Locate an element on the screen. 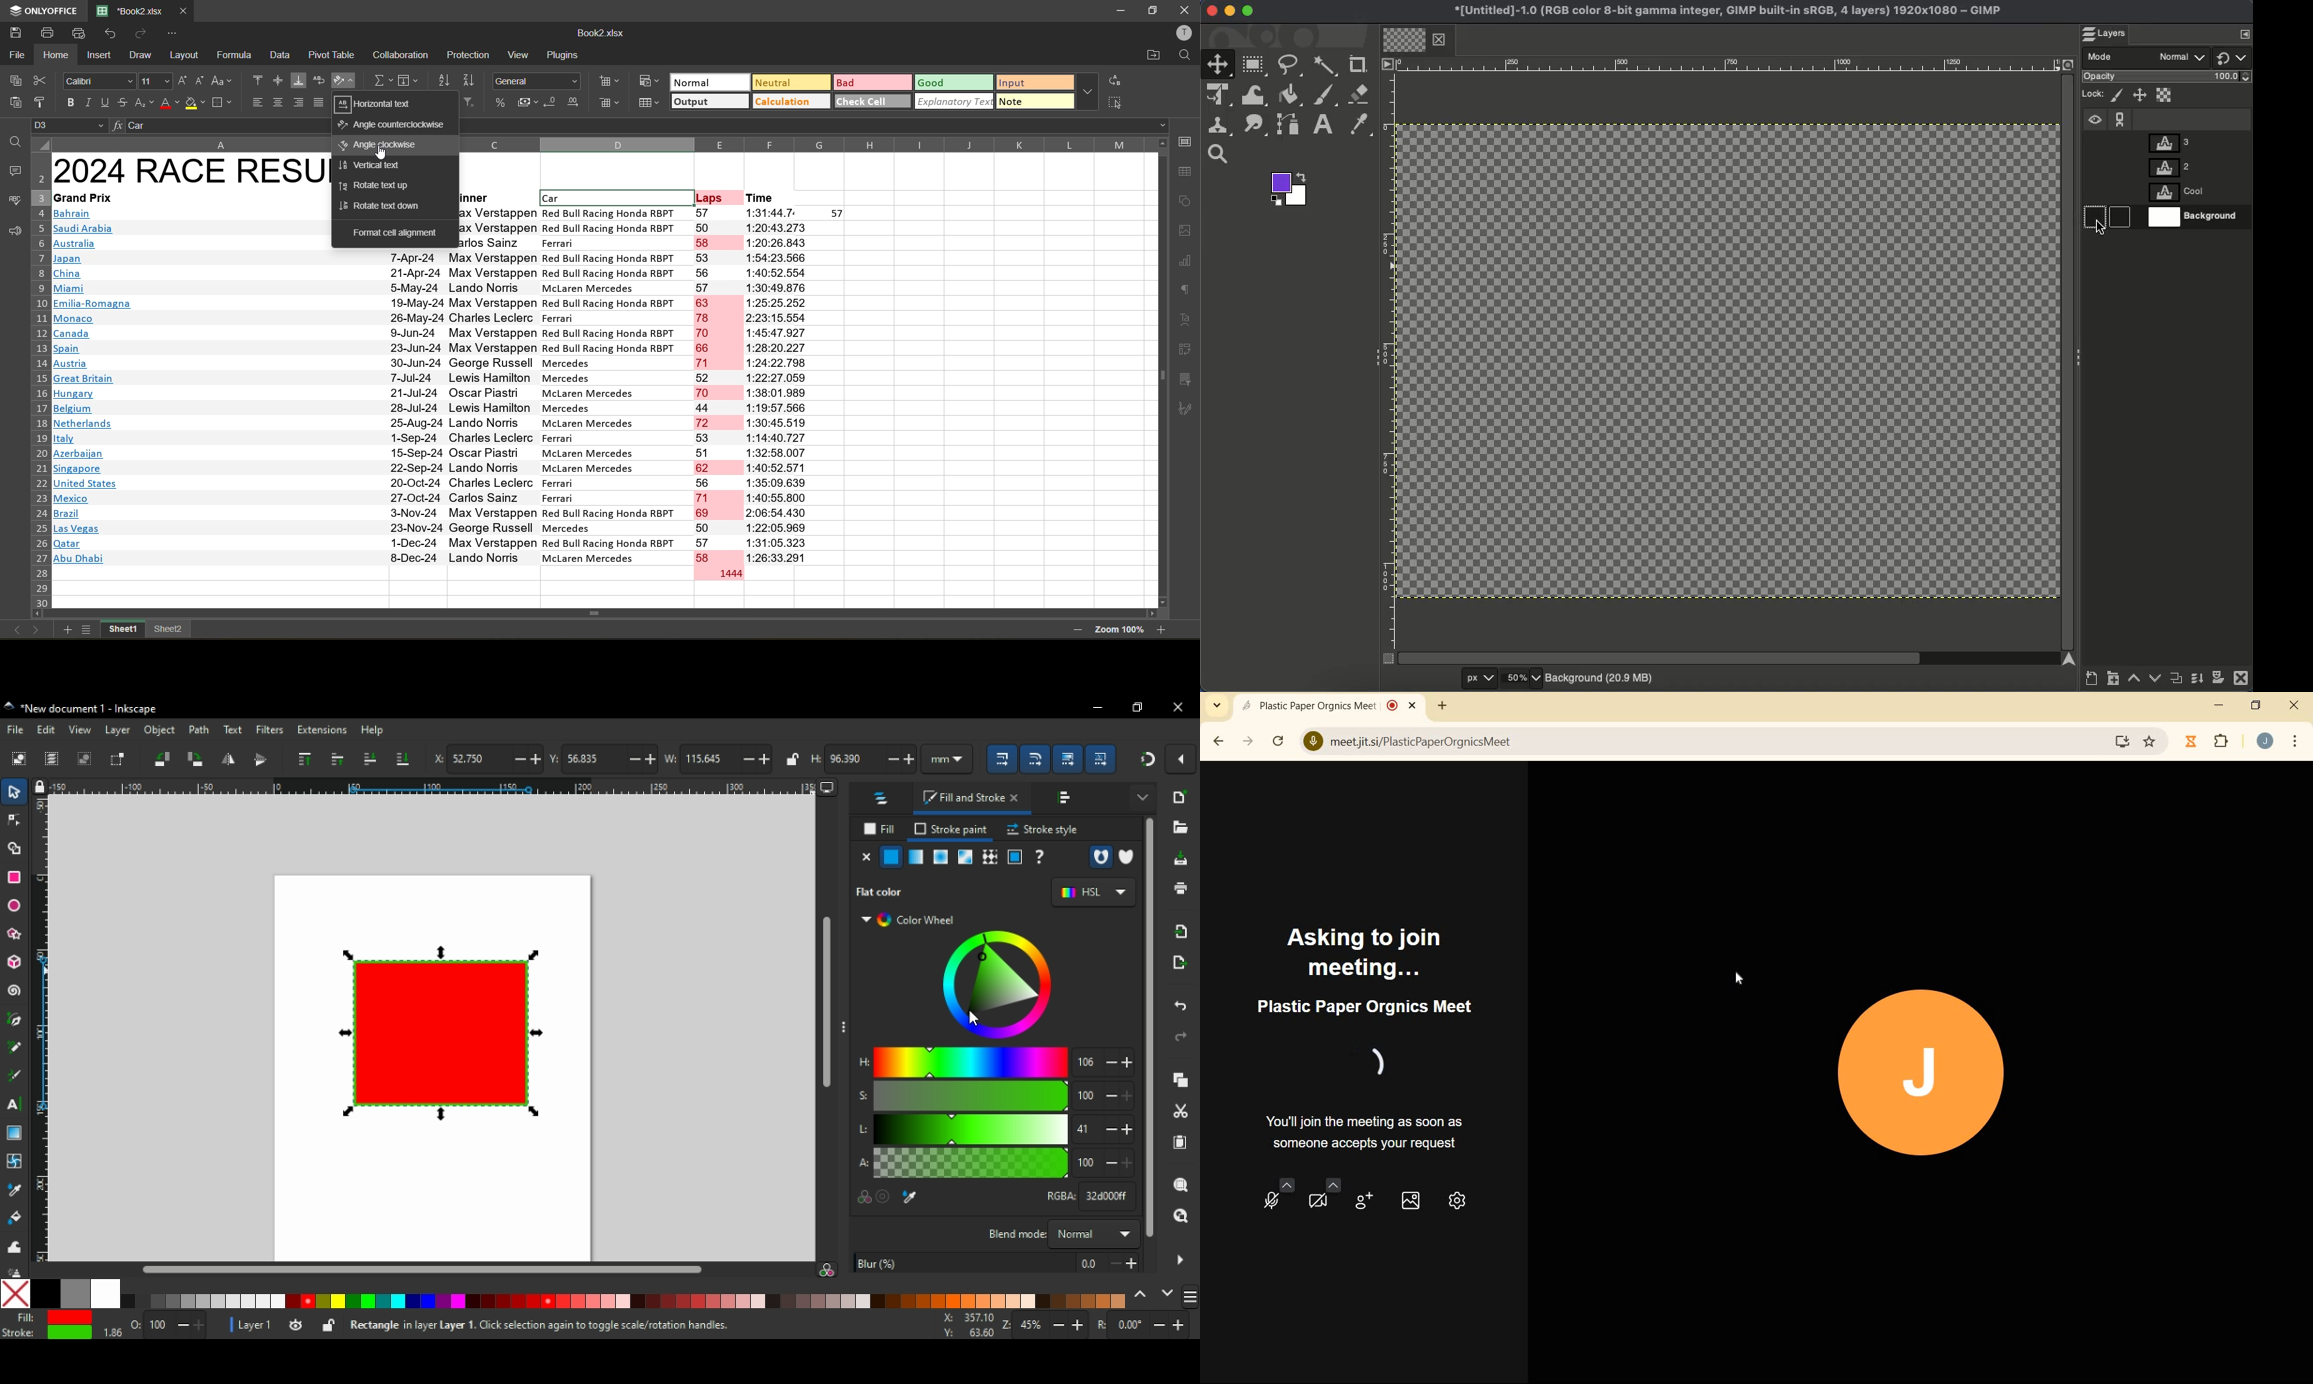 The image size is (2324, 1400). account is located at coordinates (2265, 741).